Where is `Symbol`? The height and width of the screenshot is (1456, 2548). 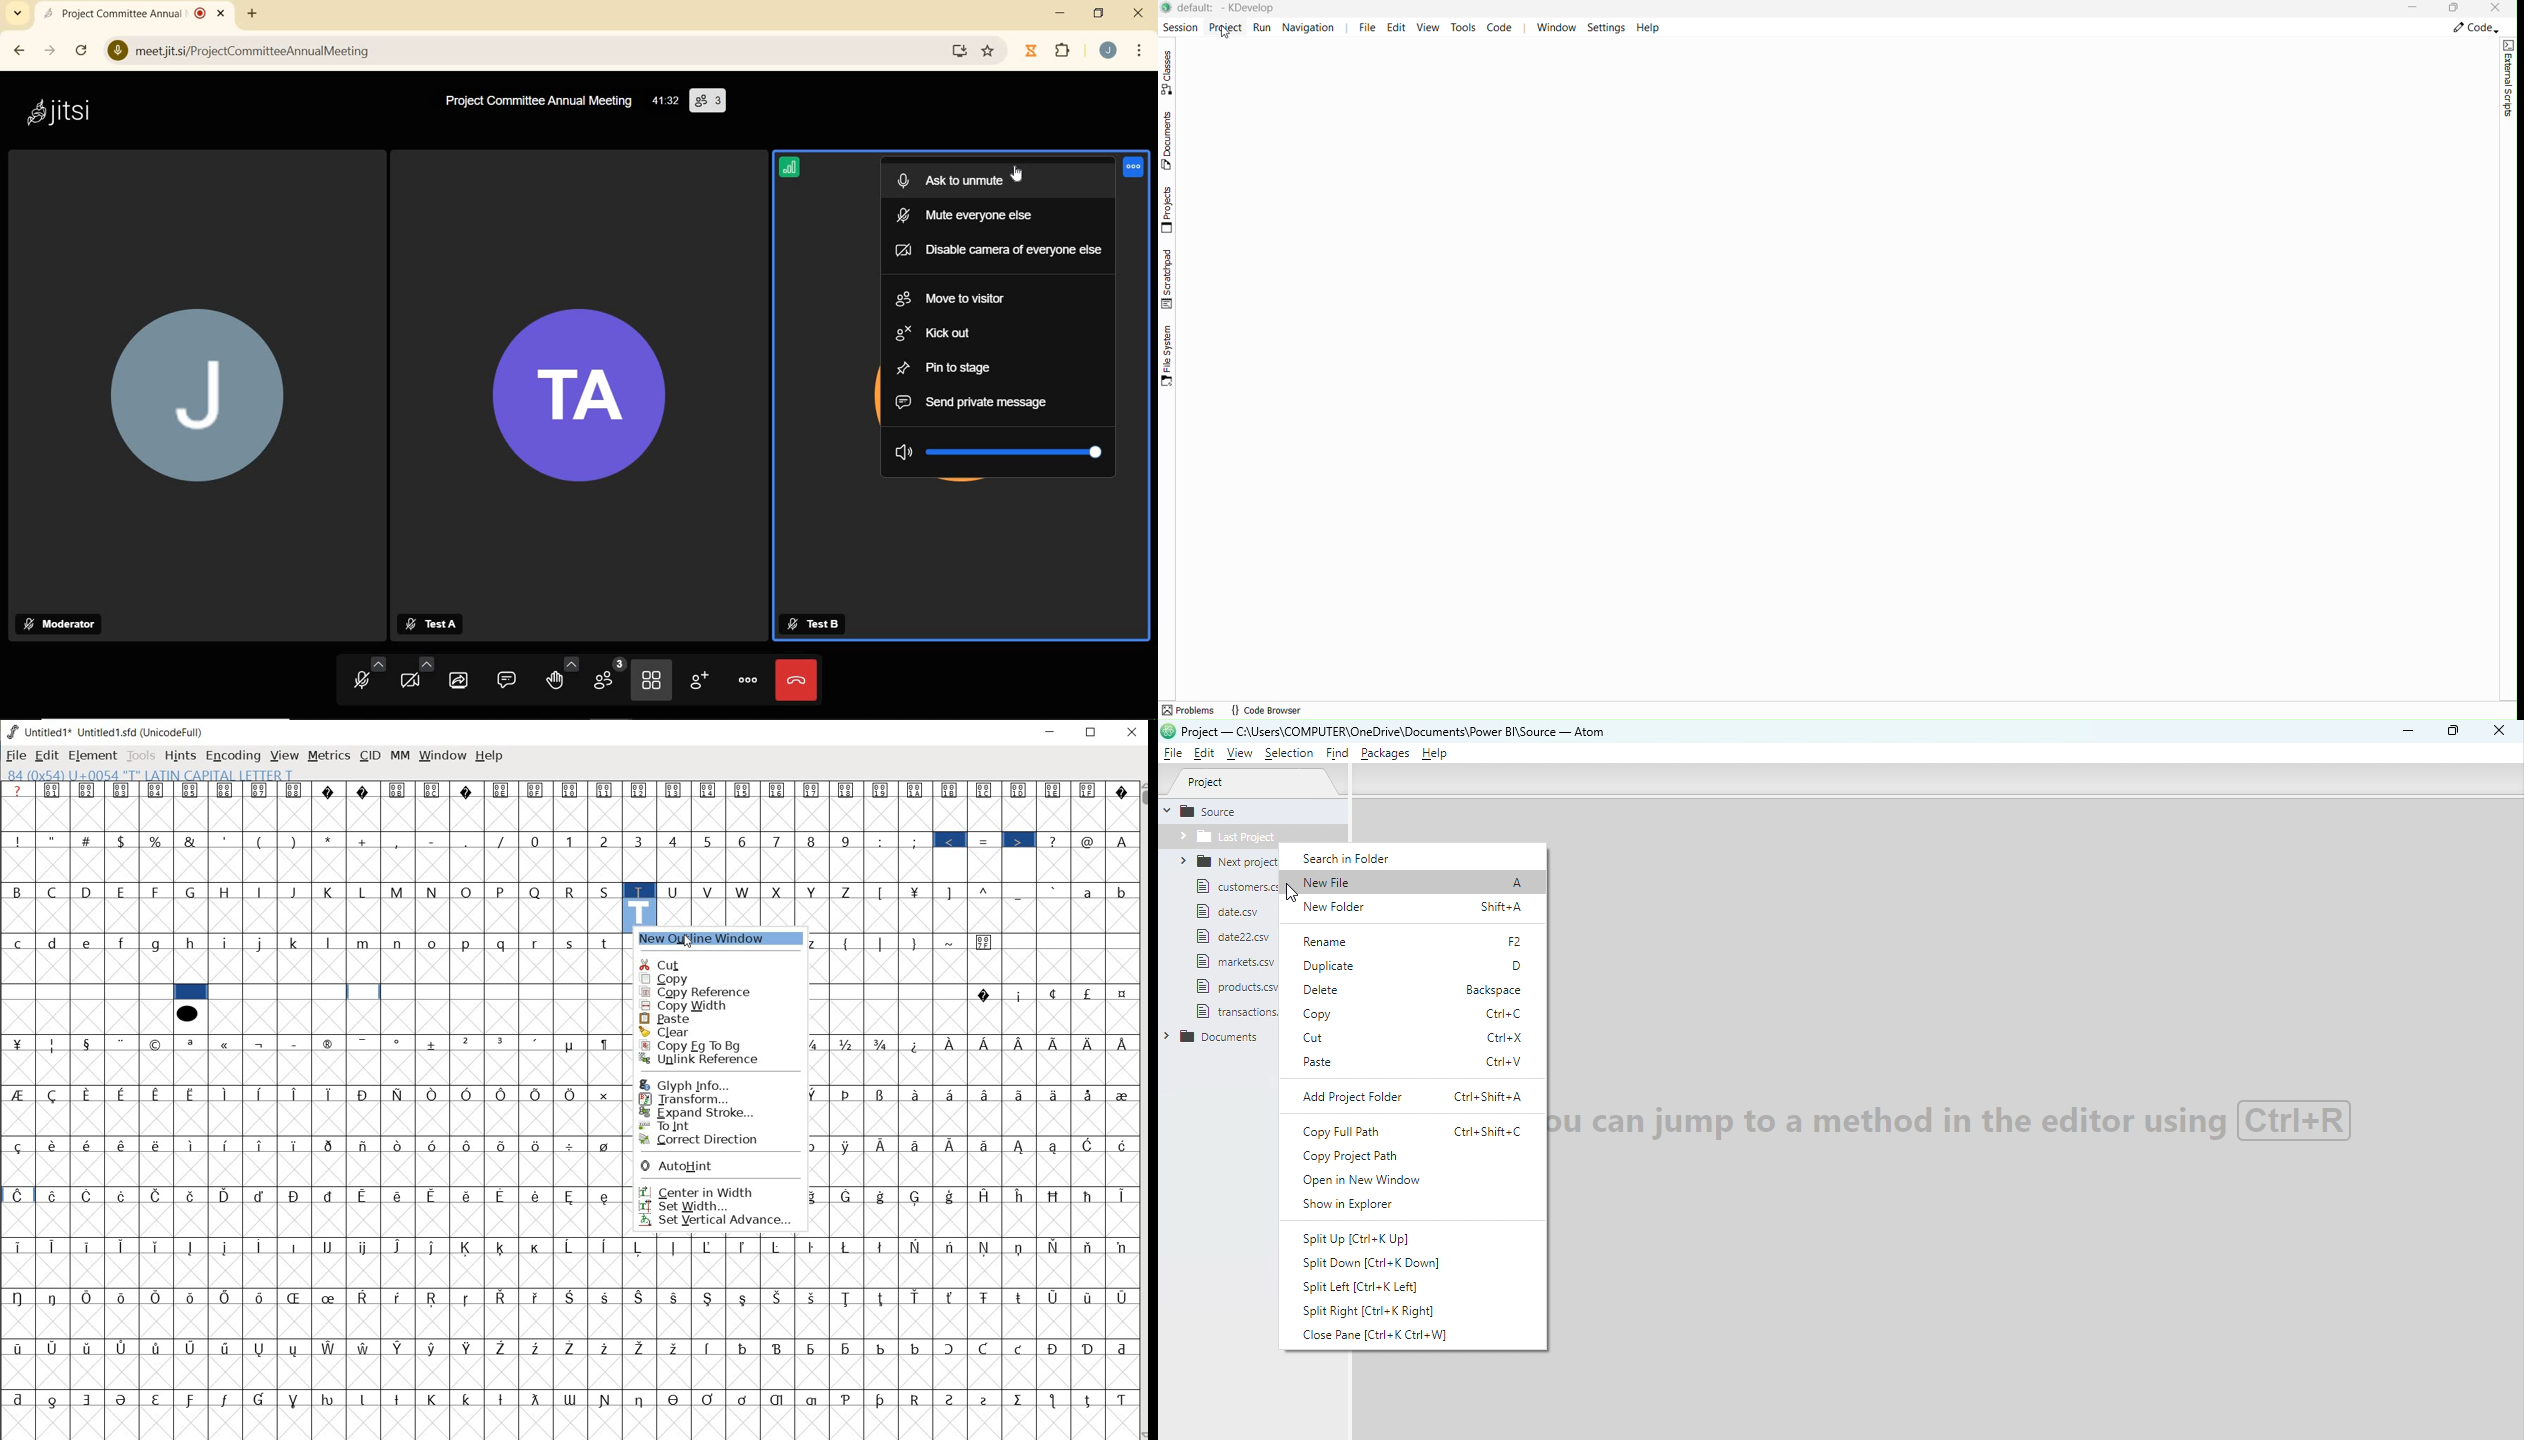
Symbol is located at coordinates (813, 1093).